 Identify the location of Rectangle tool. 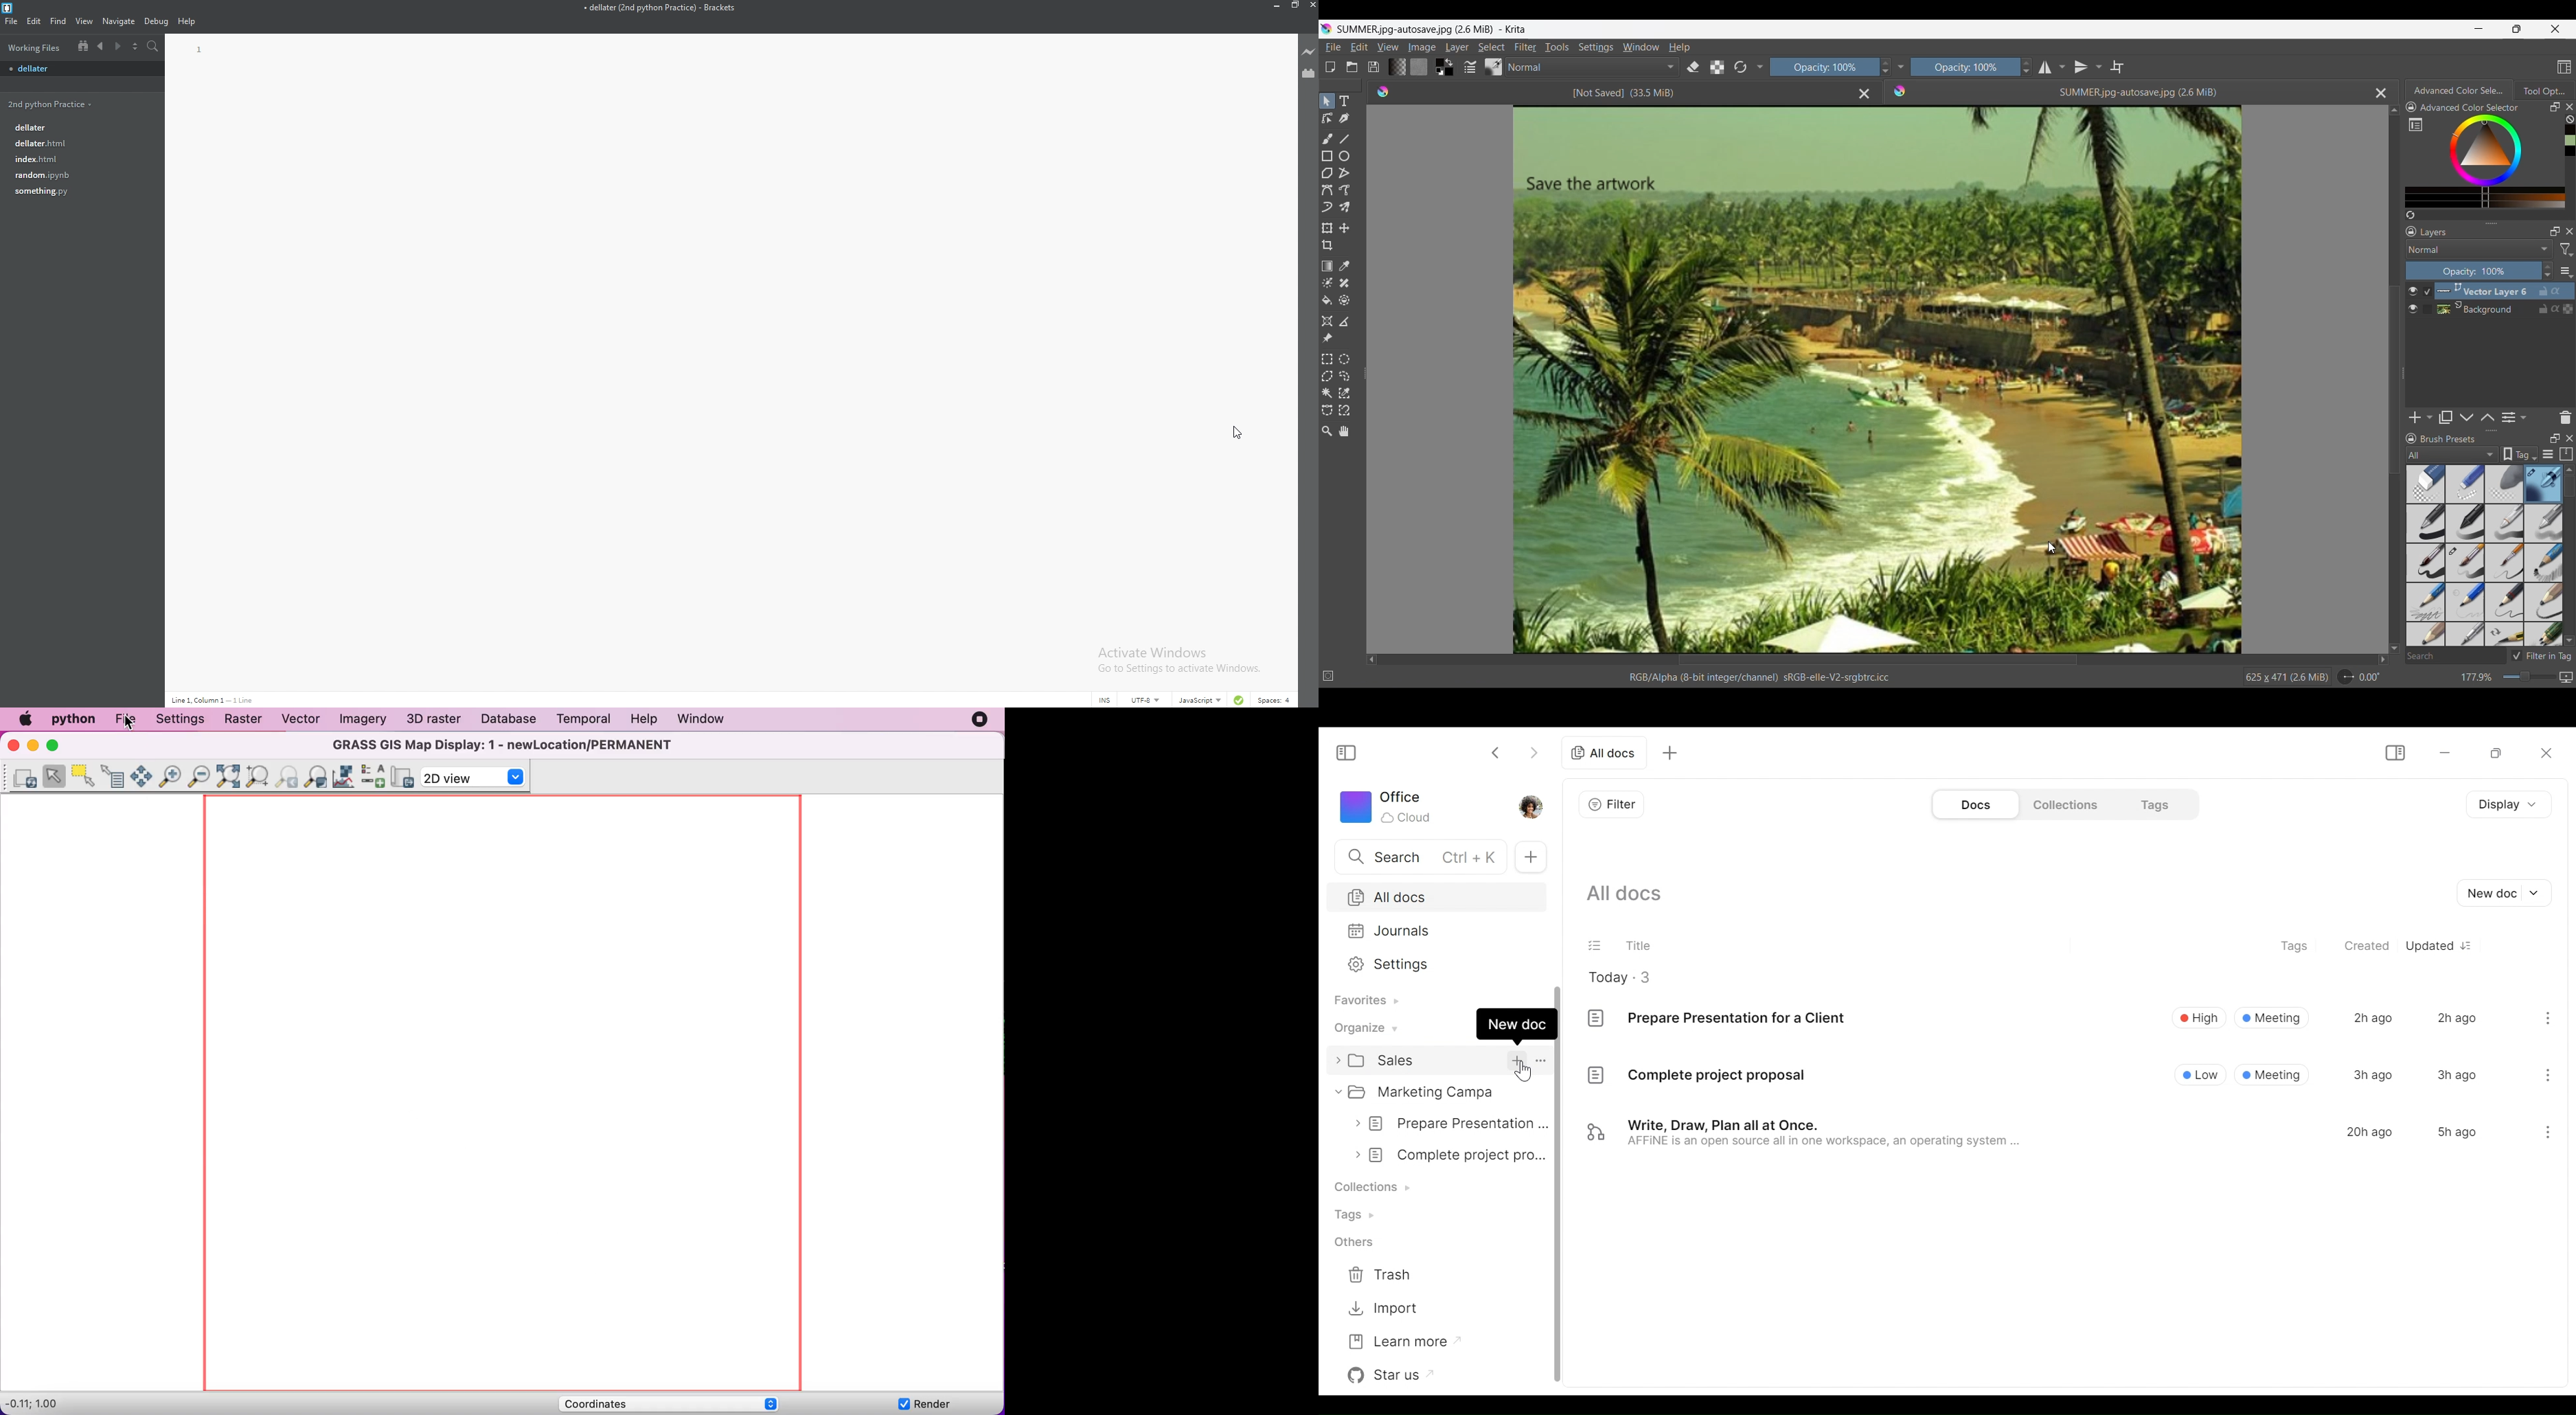
(1327, 156).